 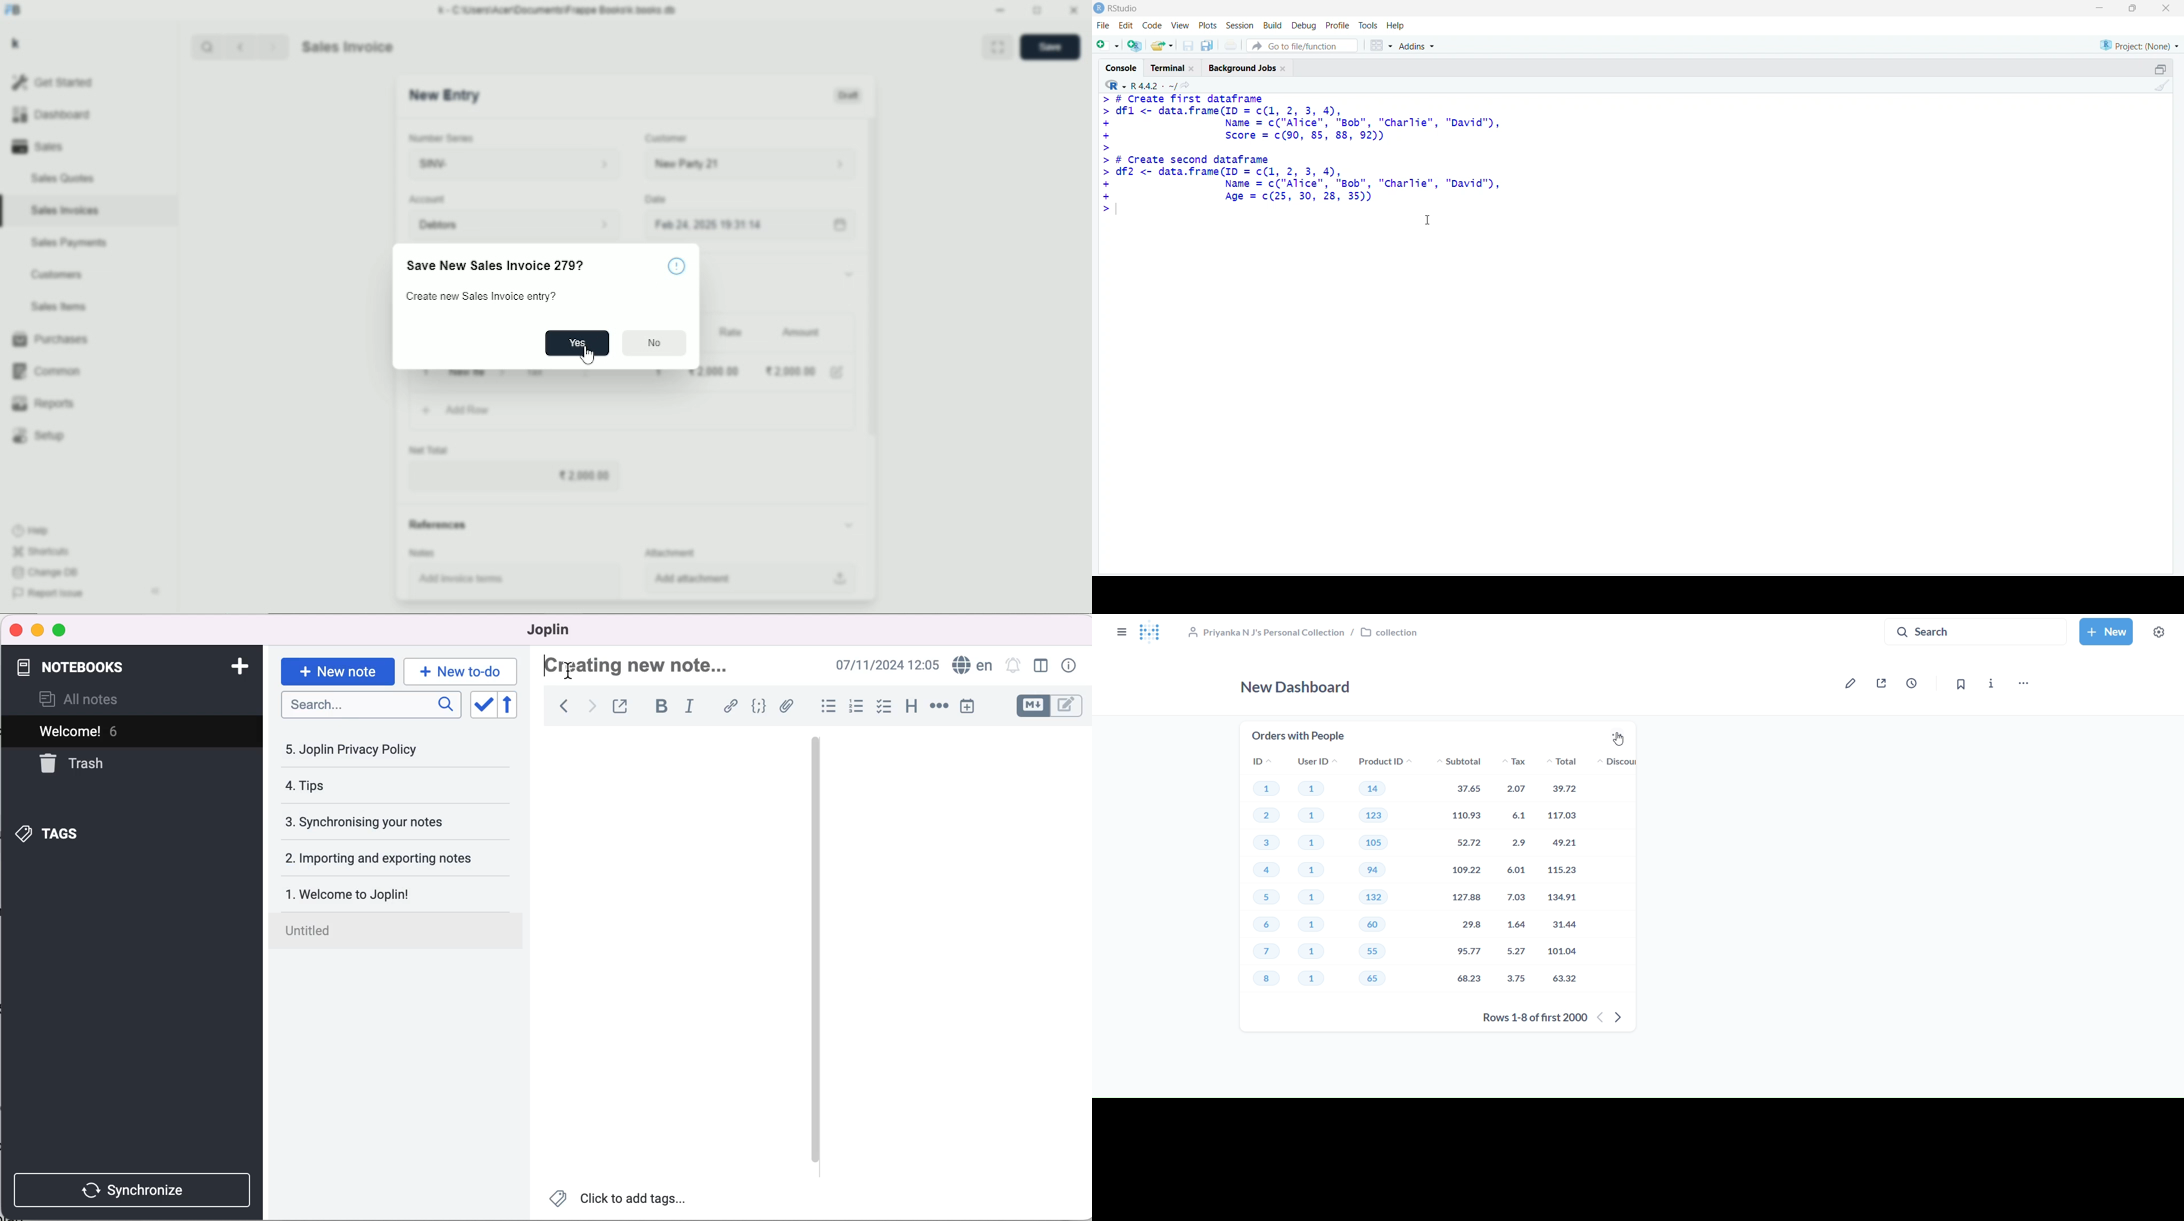 I want to click on Get started, so click(x=51, y=82).